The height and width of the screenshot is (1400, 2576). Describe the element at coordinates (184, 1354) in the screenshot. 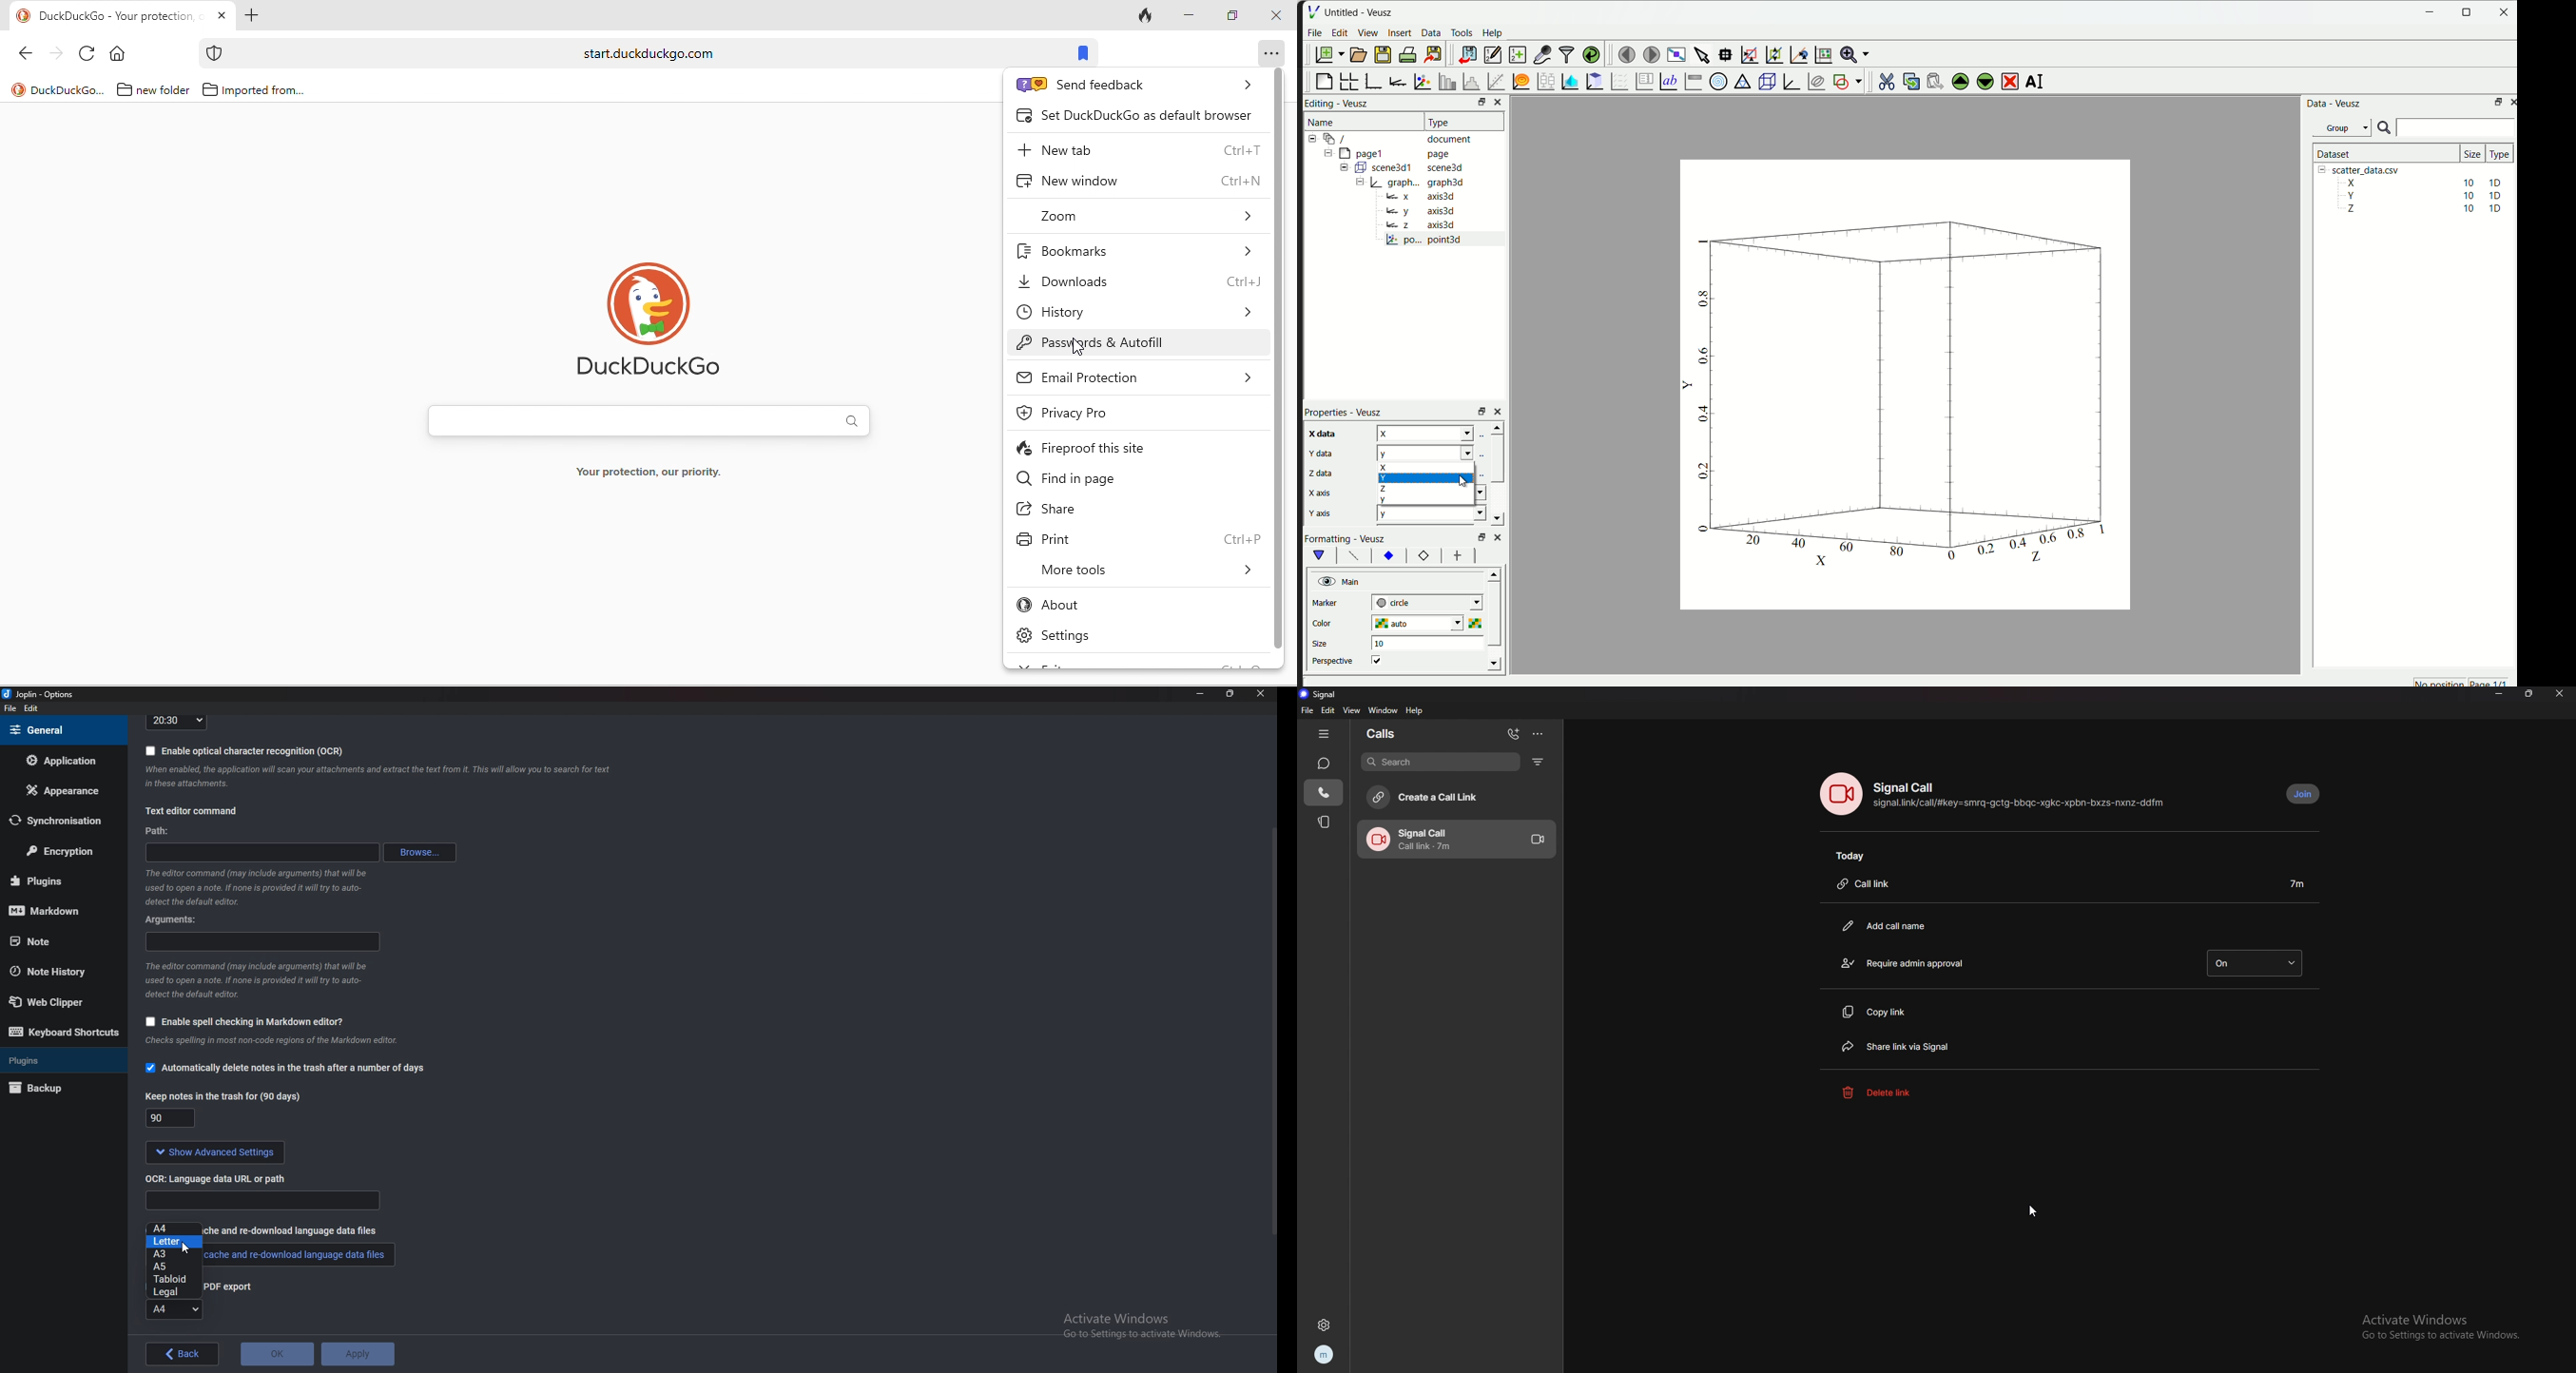

I see `back` at that location.